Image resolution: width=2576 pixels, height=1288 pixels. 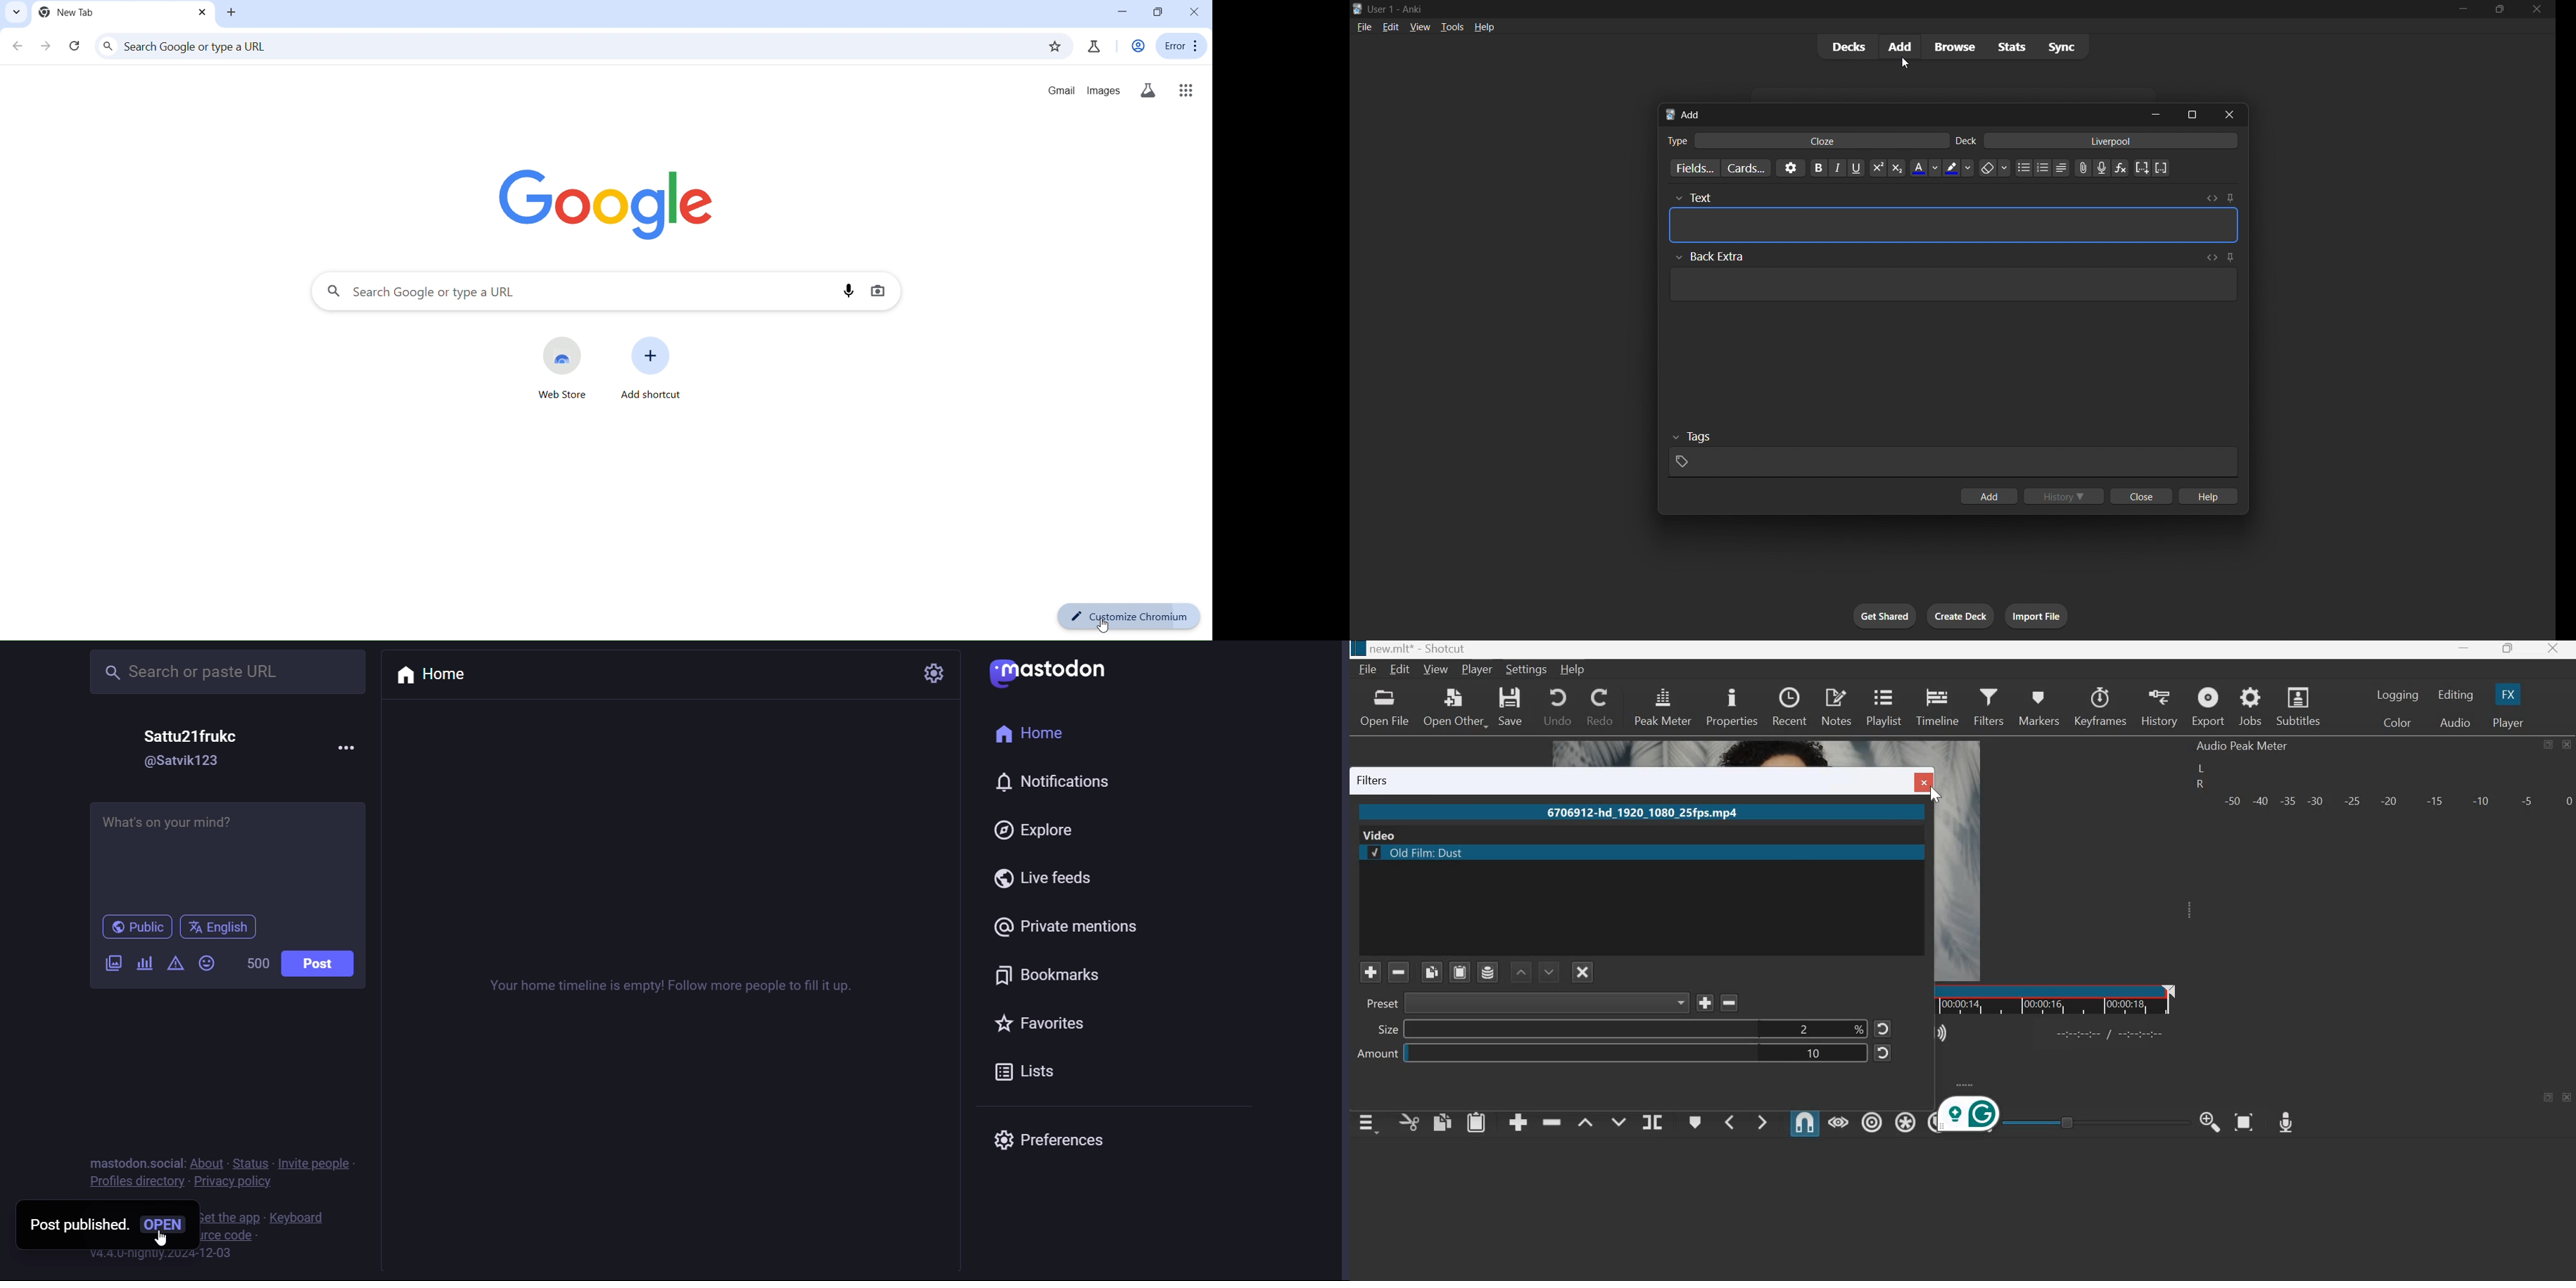 I want to click on italic, so click(x=1837, y=169).